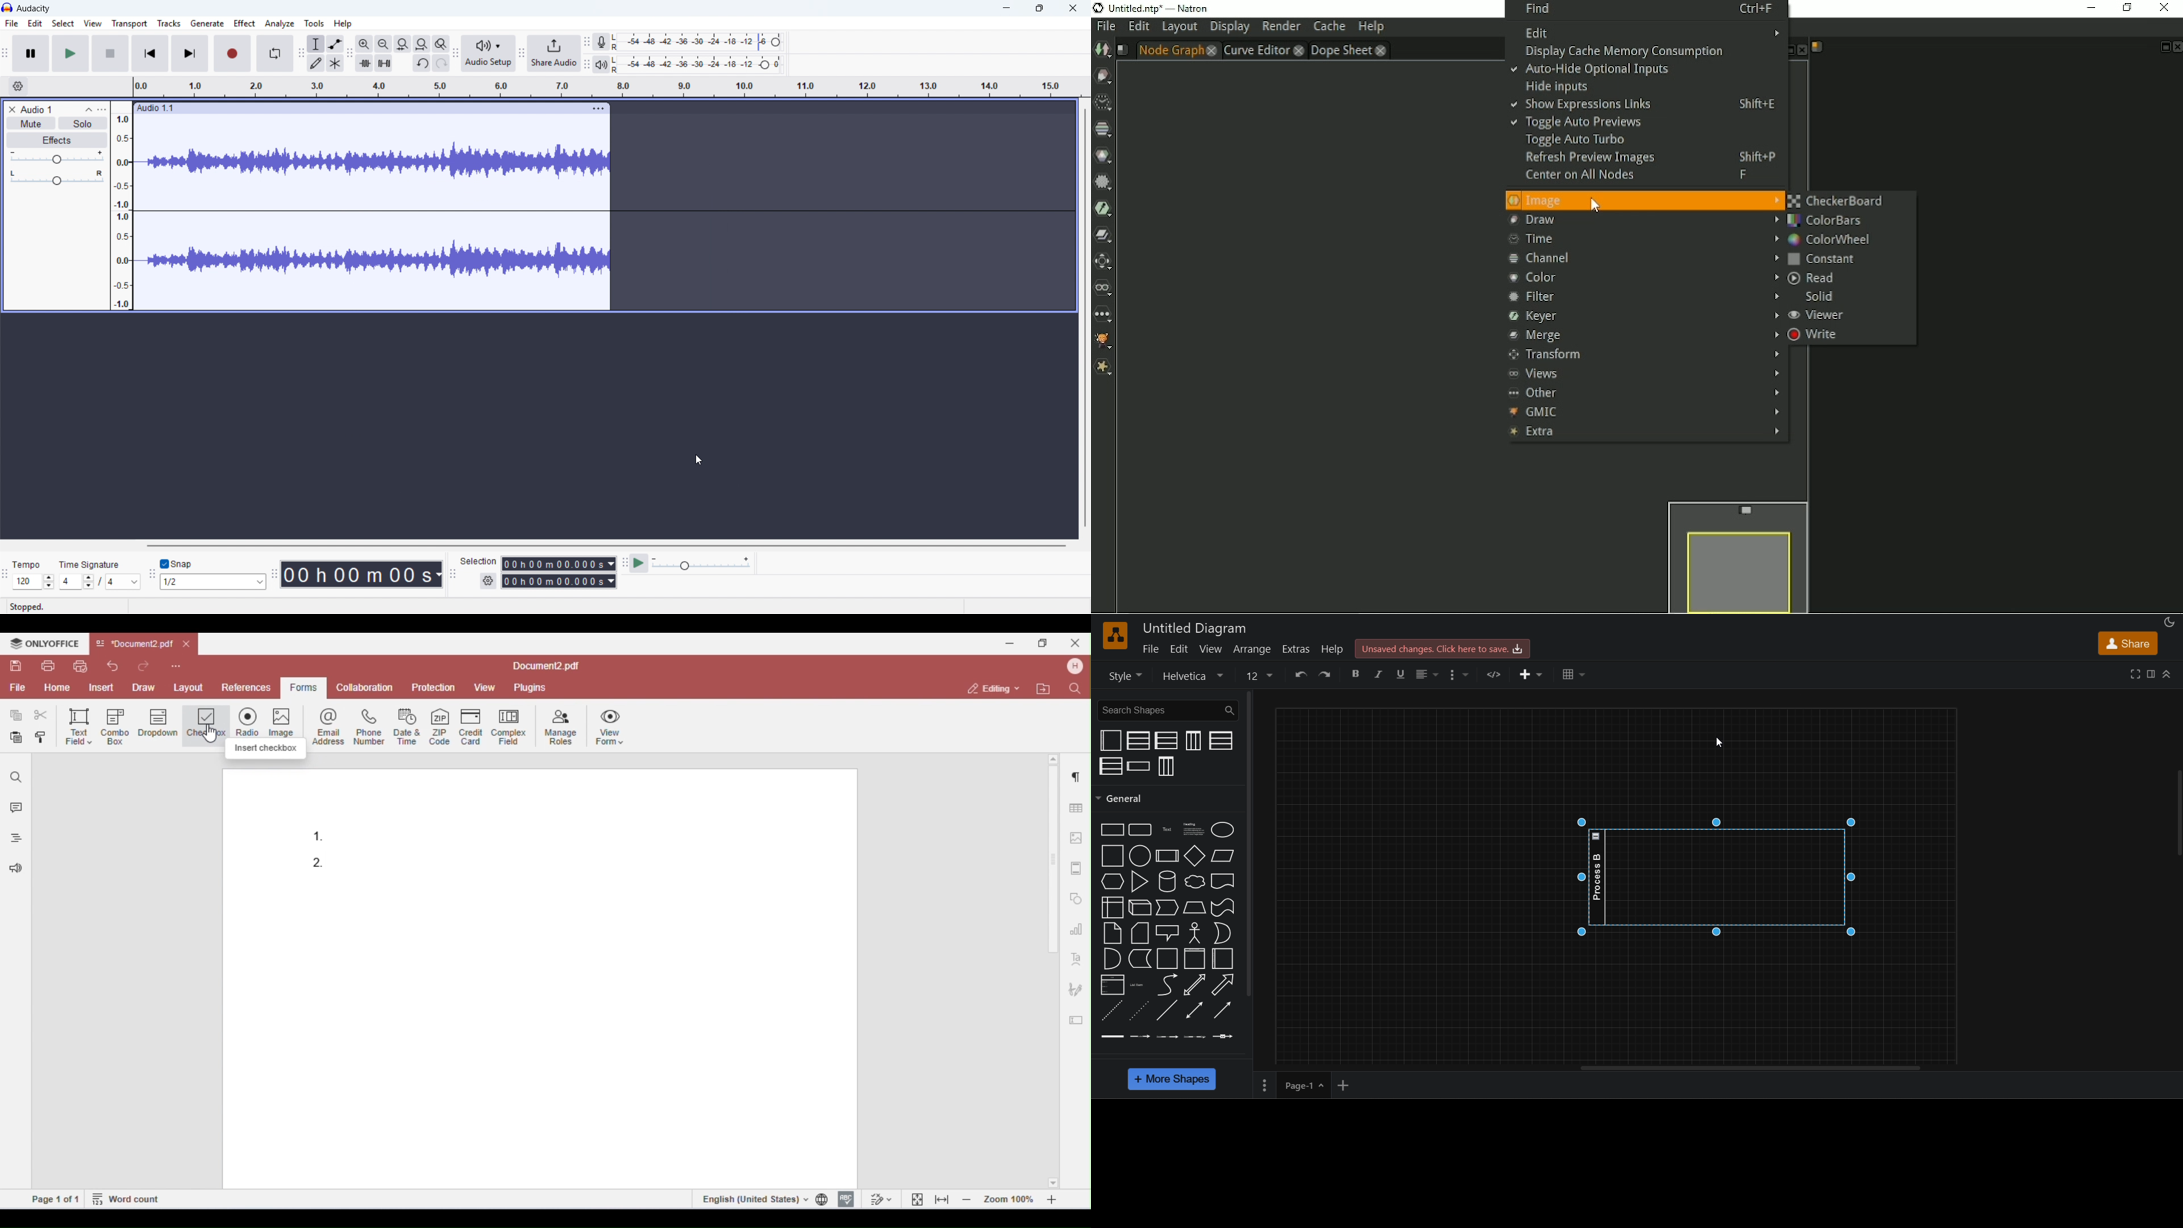 The image size is (2184, 1232). What do you see at coordinates (1298, 650) in the screenshot?
I see `extras` at bounding box center [1298, 650].